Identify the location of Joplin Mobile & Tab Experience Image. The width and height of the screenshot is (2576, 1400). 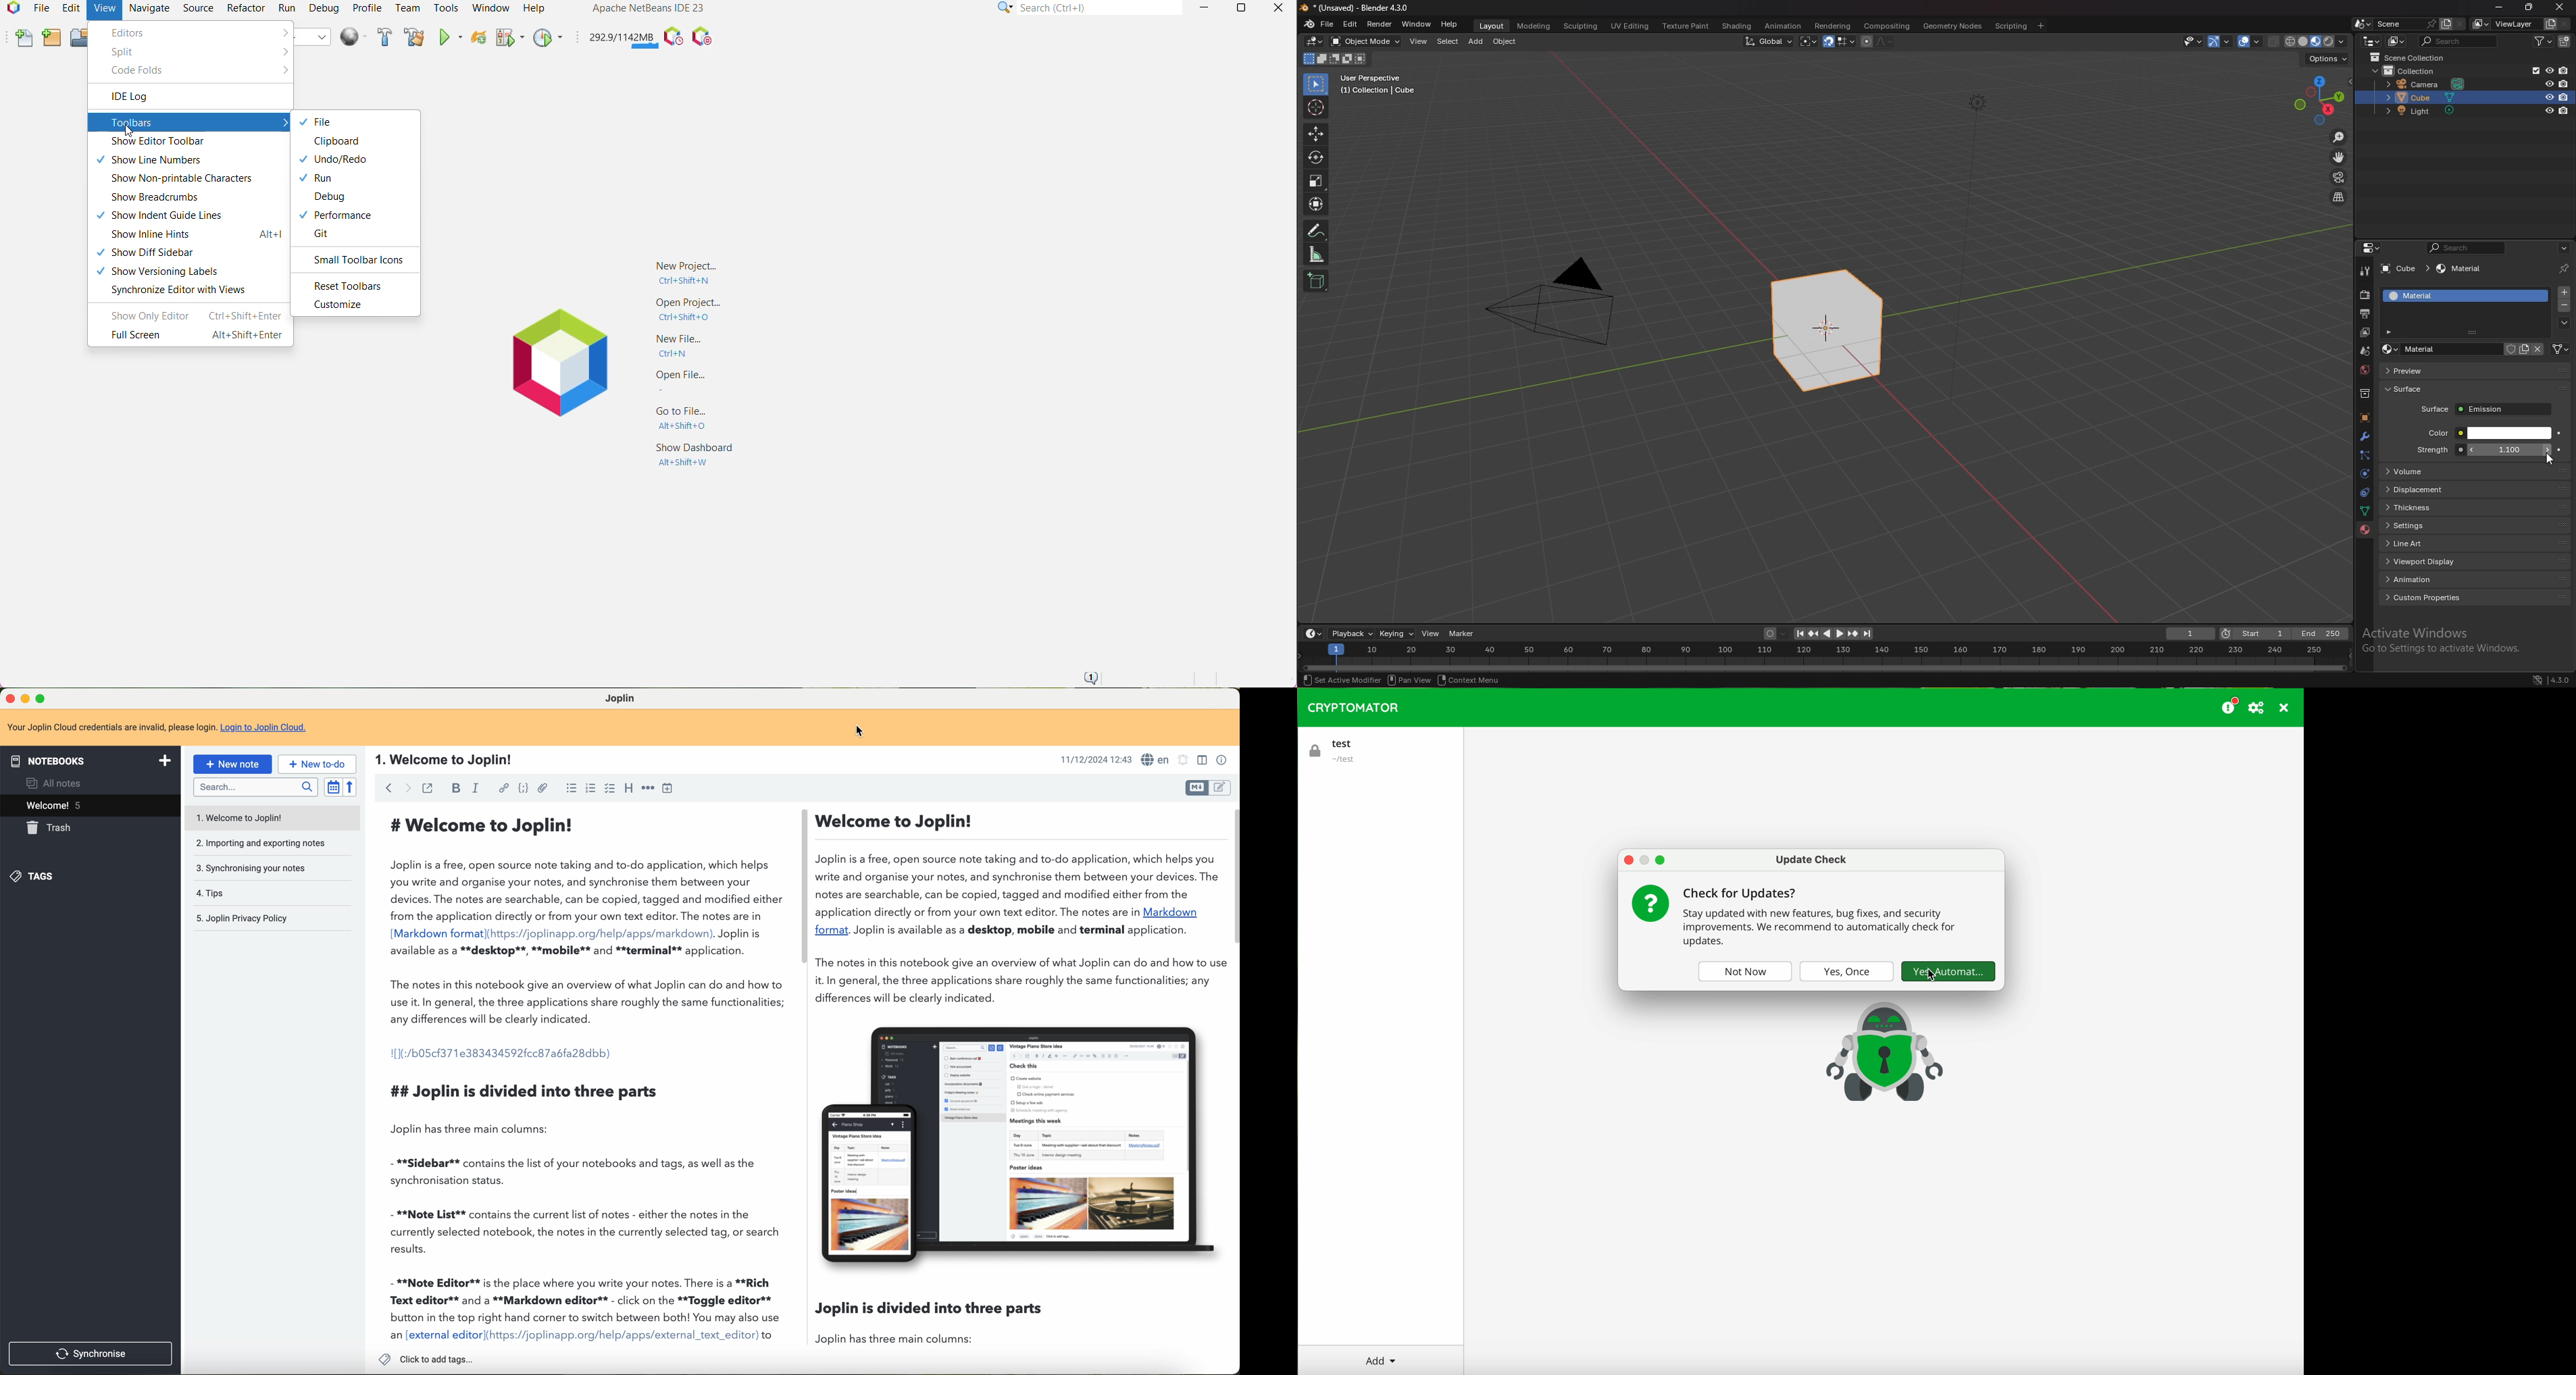
(1019, 1147).